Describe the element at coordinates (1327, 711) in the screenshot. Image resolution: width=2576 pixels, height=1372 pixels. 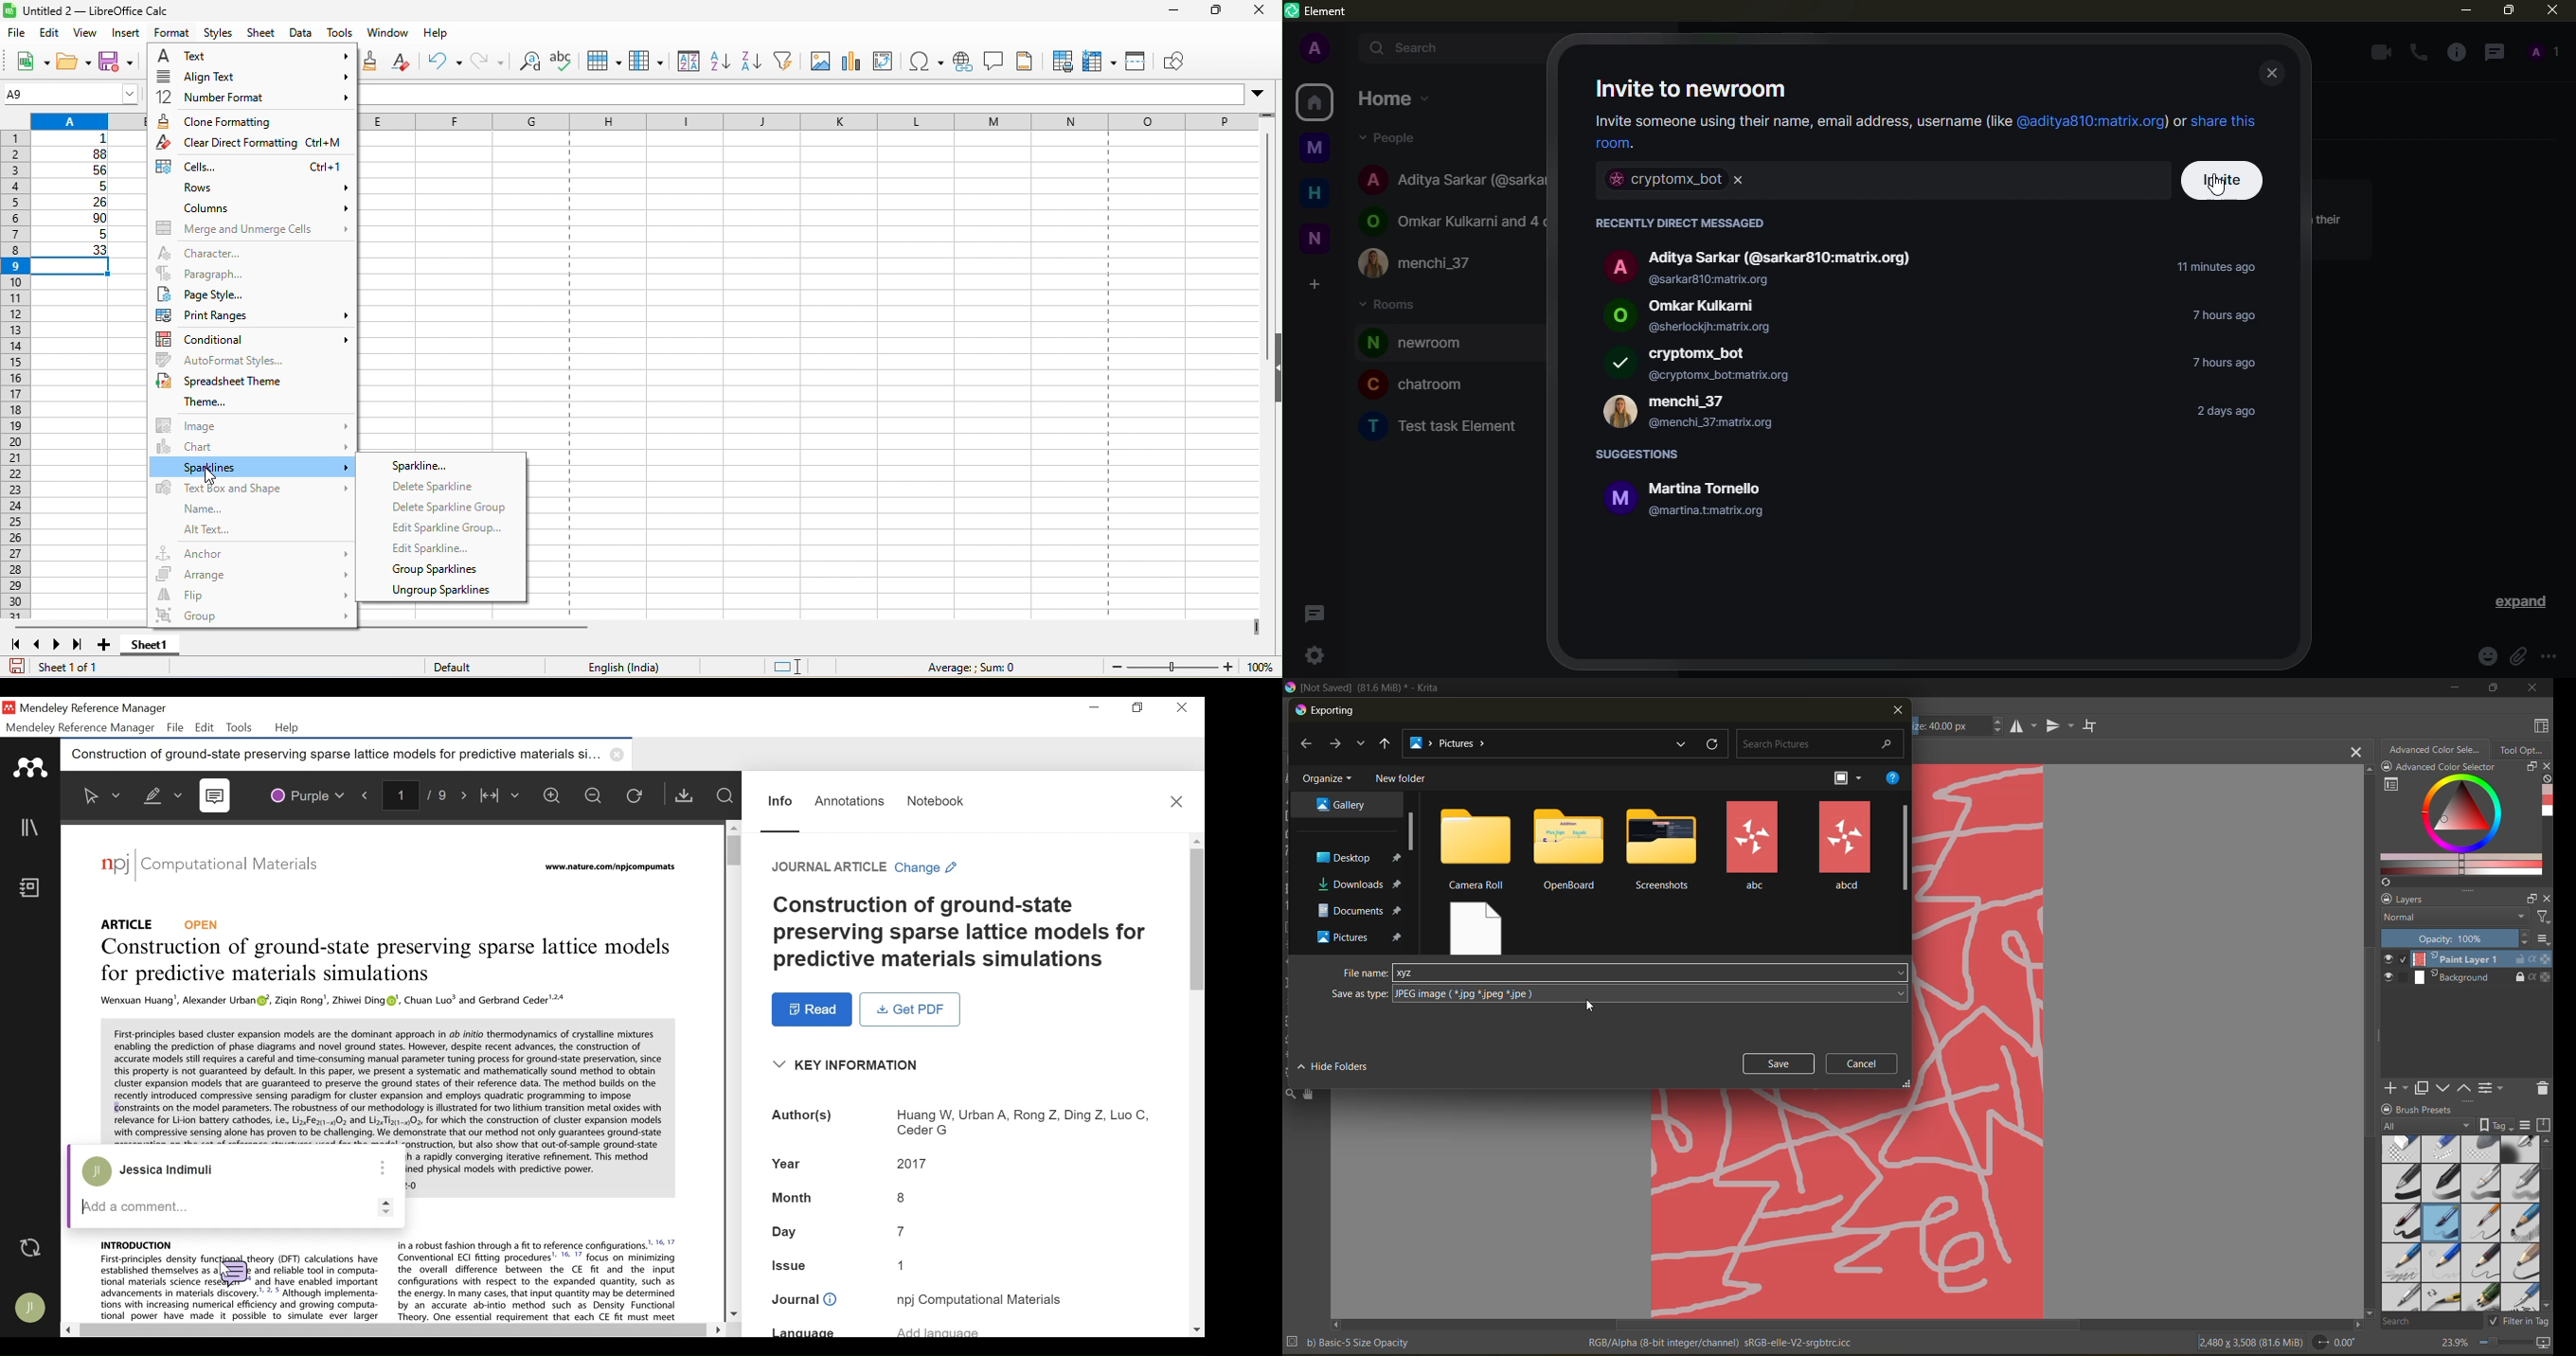
I see `exporting` at that location.